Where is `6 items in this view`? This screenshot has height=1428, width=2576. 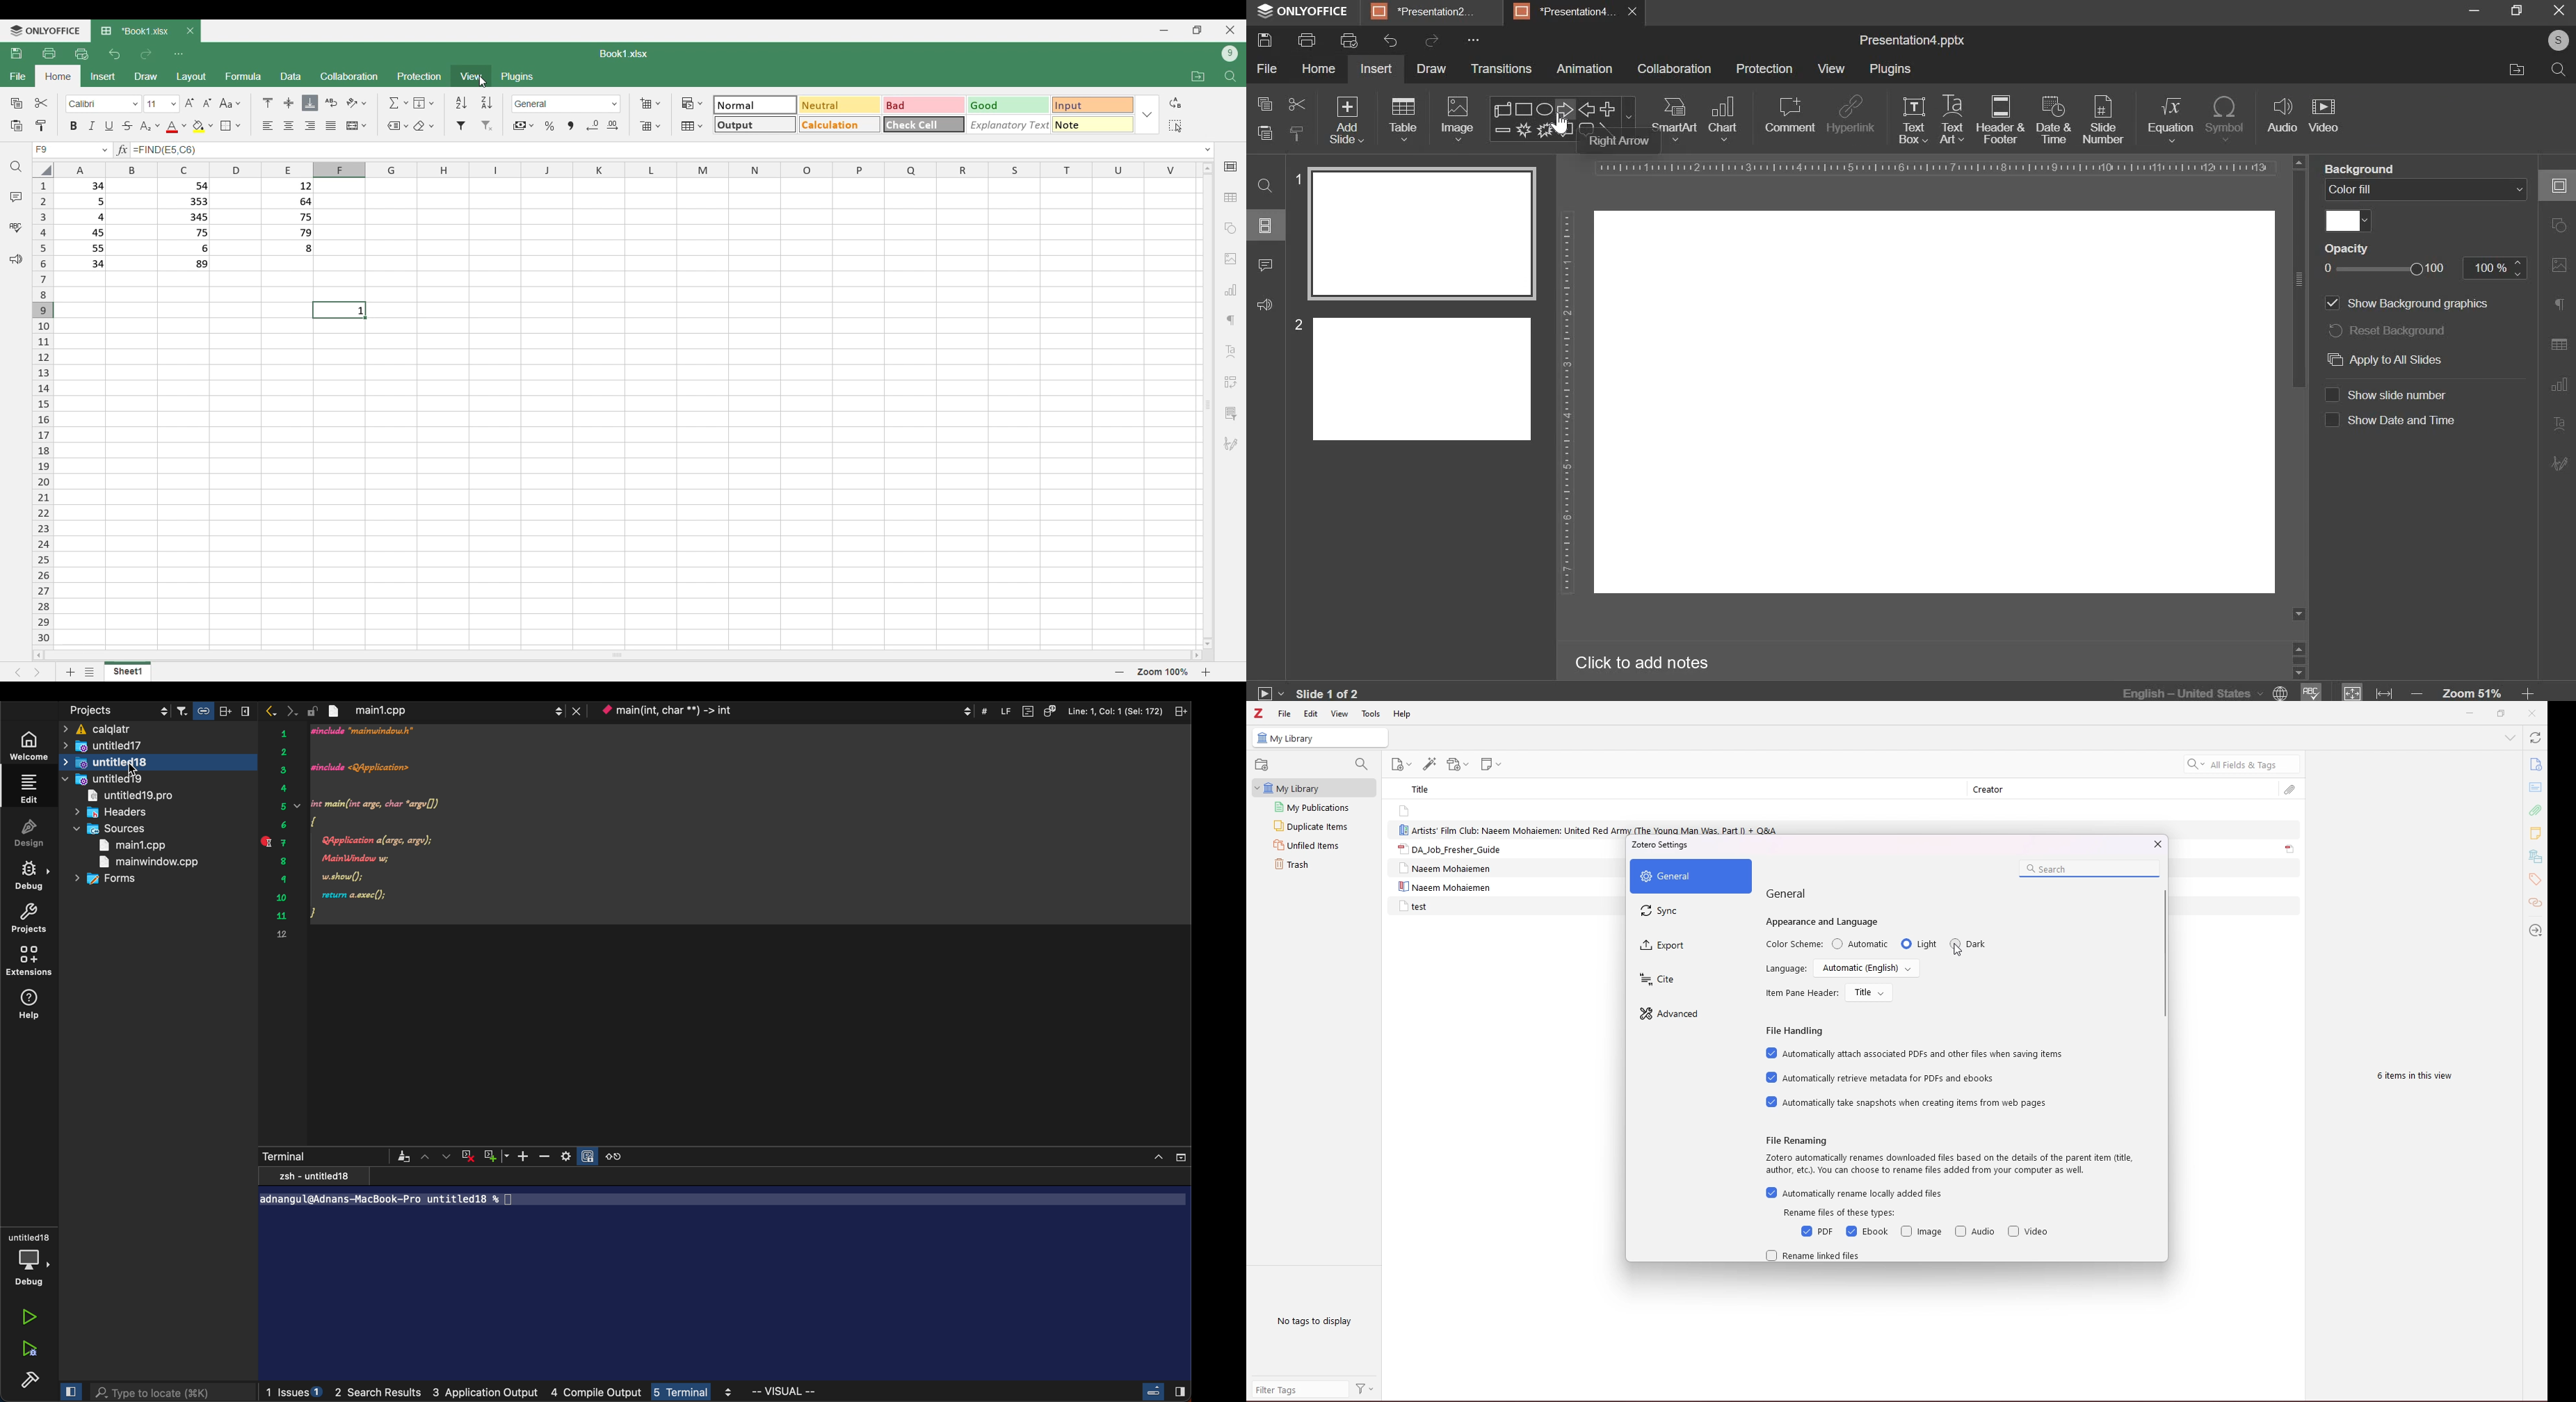
6 items in this view is located at coordinates (2411, 1077).